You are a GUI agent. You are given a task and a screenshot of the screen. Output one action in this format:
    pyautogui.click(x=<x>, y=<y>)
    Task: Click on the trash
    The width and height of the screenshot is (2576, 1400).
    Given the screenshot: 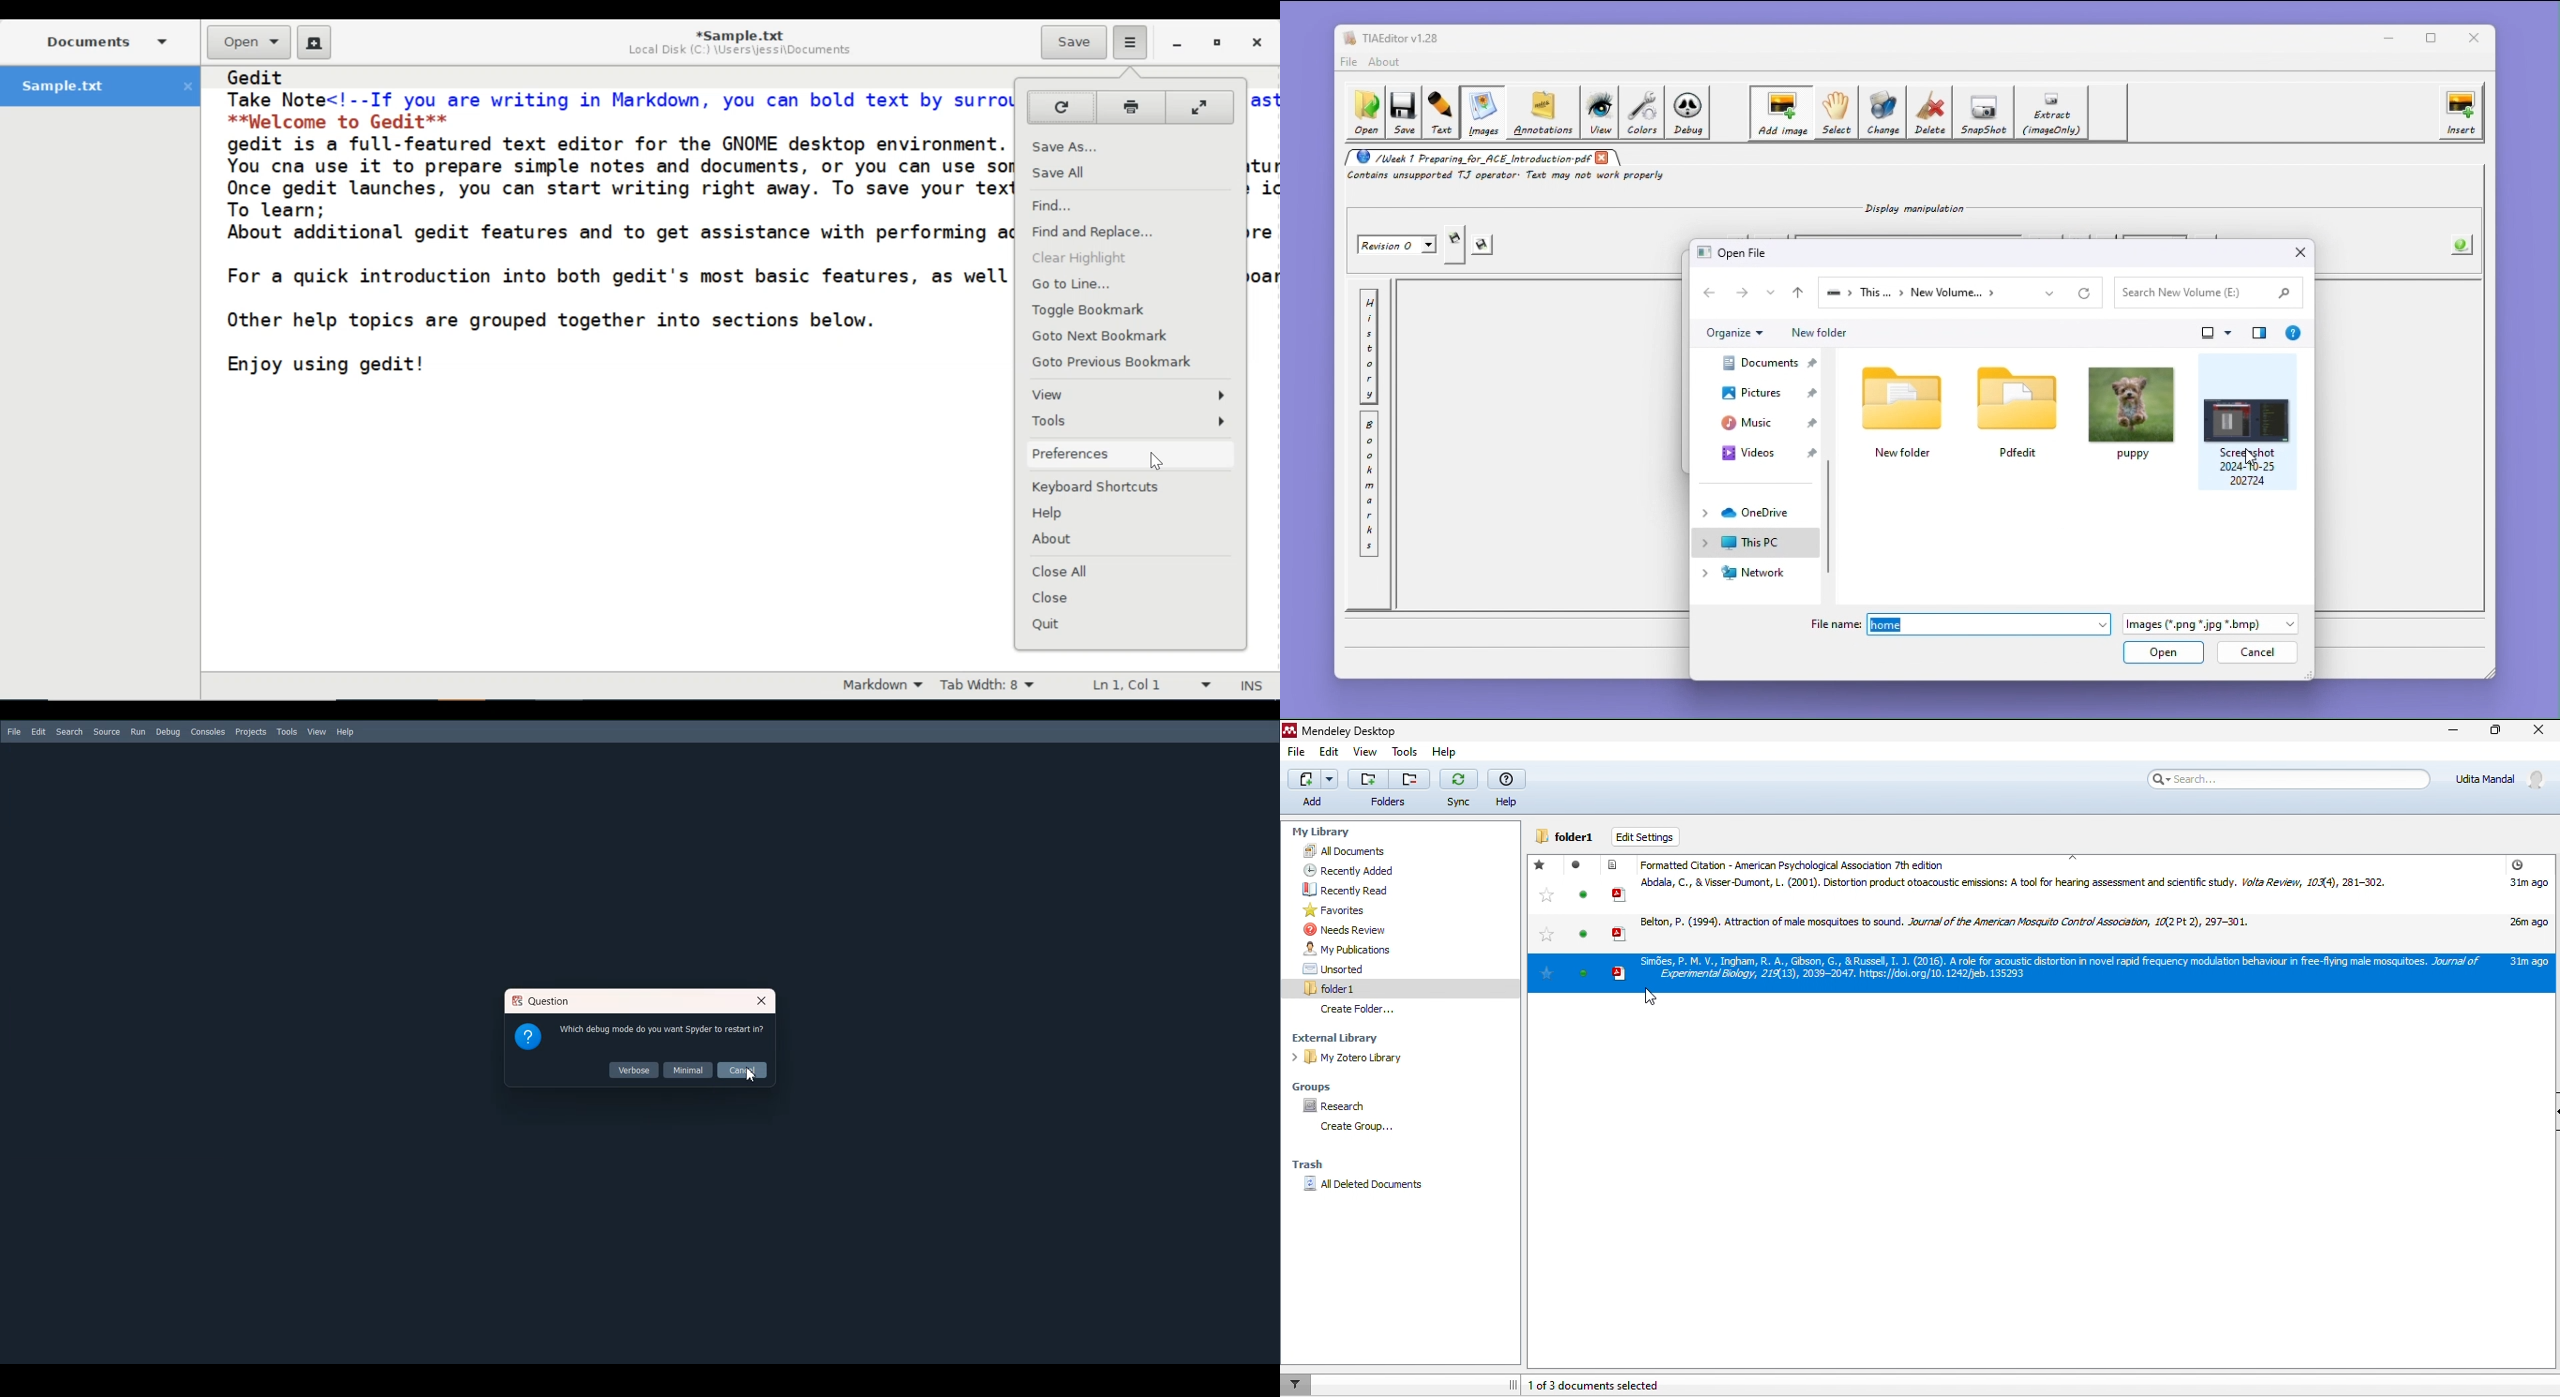 What is the action you would take?
    pyautogui.click(x=1311, y=1163)
    